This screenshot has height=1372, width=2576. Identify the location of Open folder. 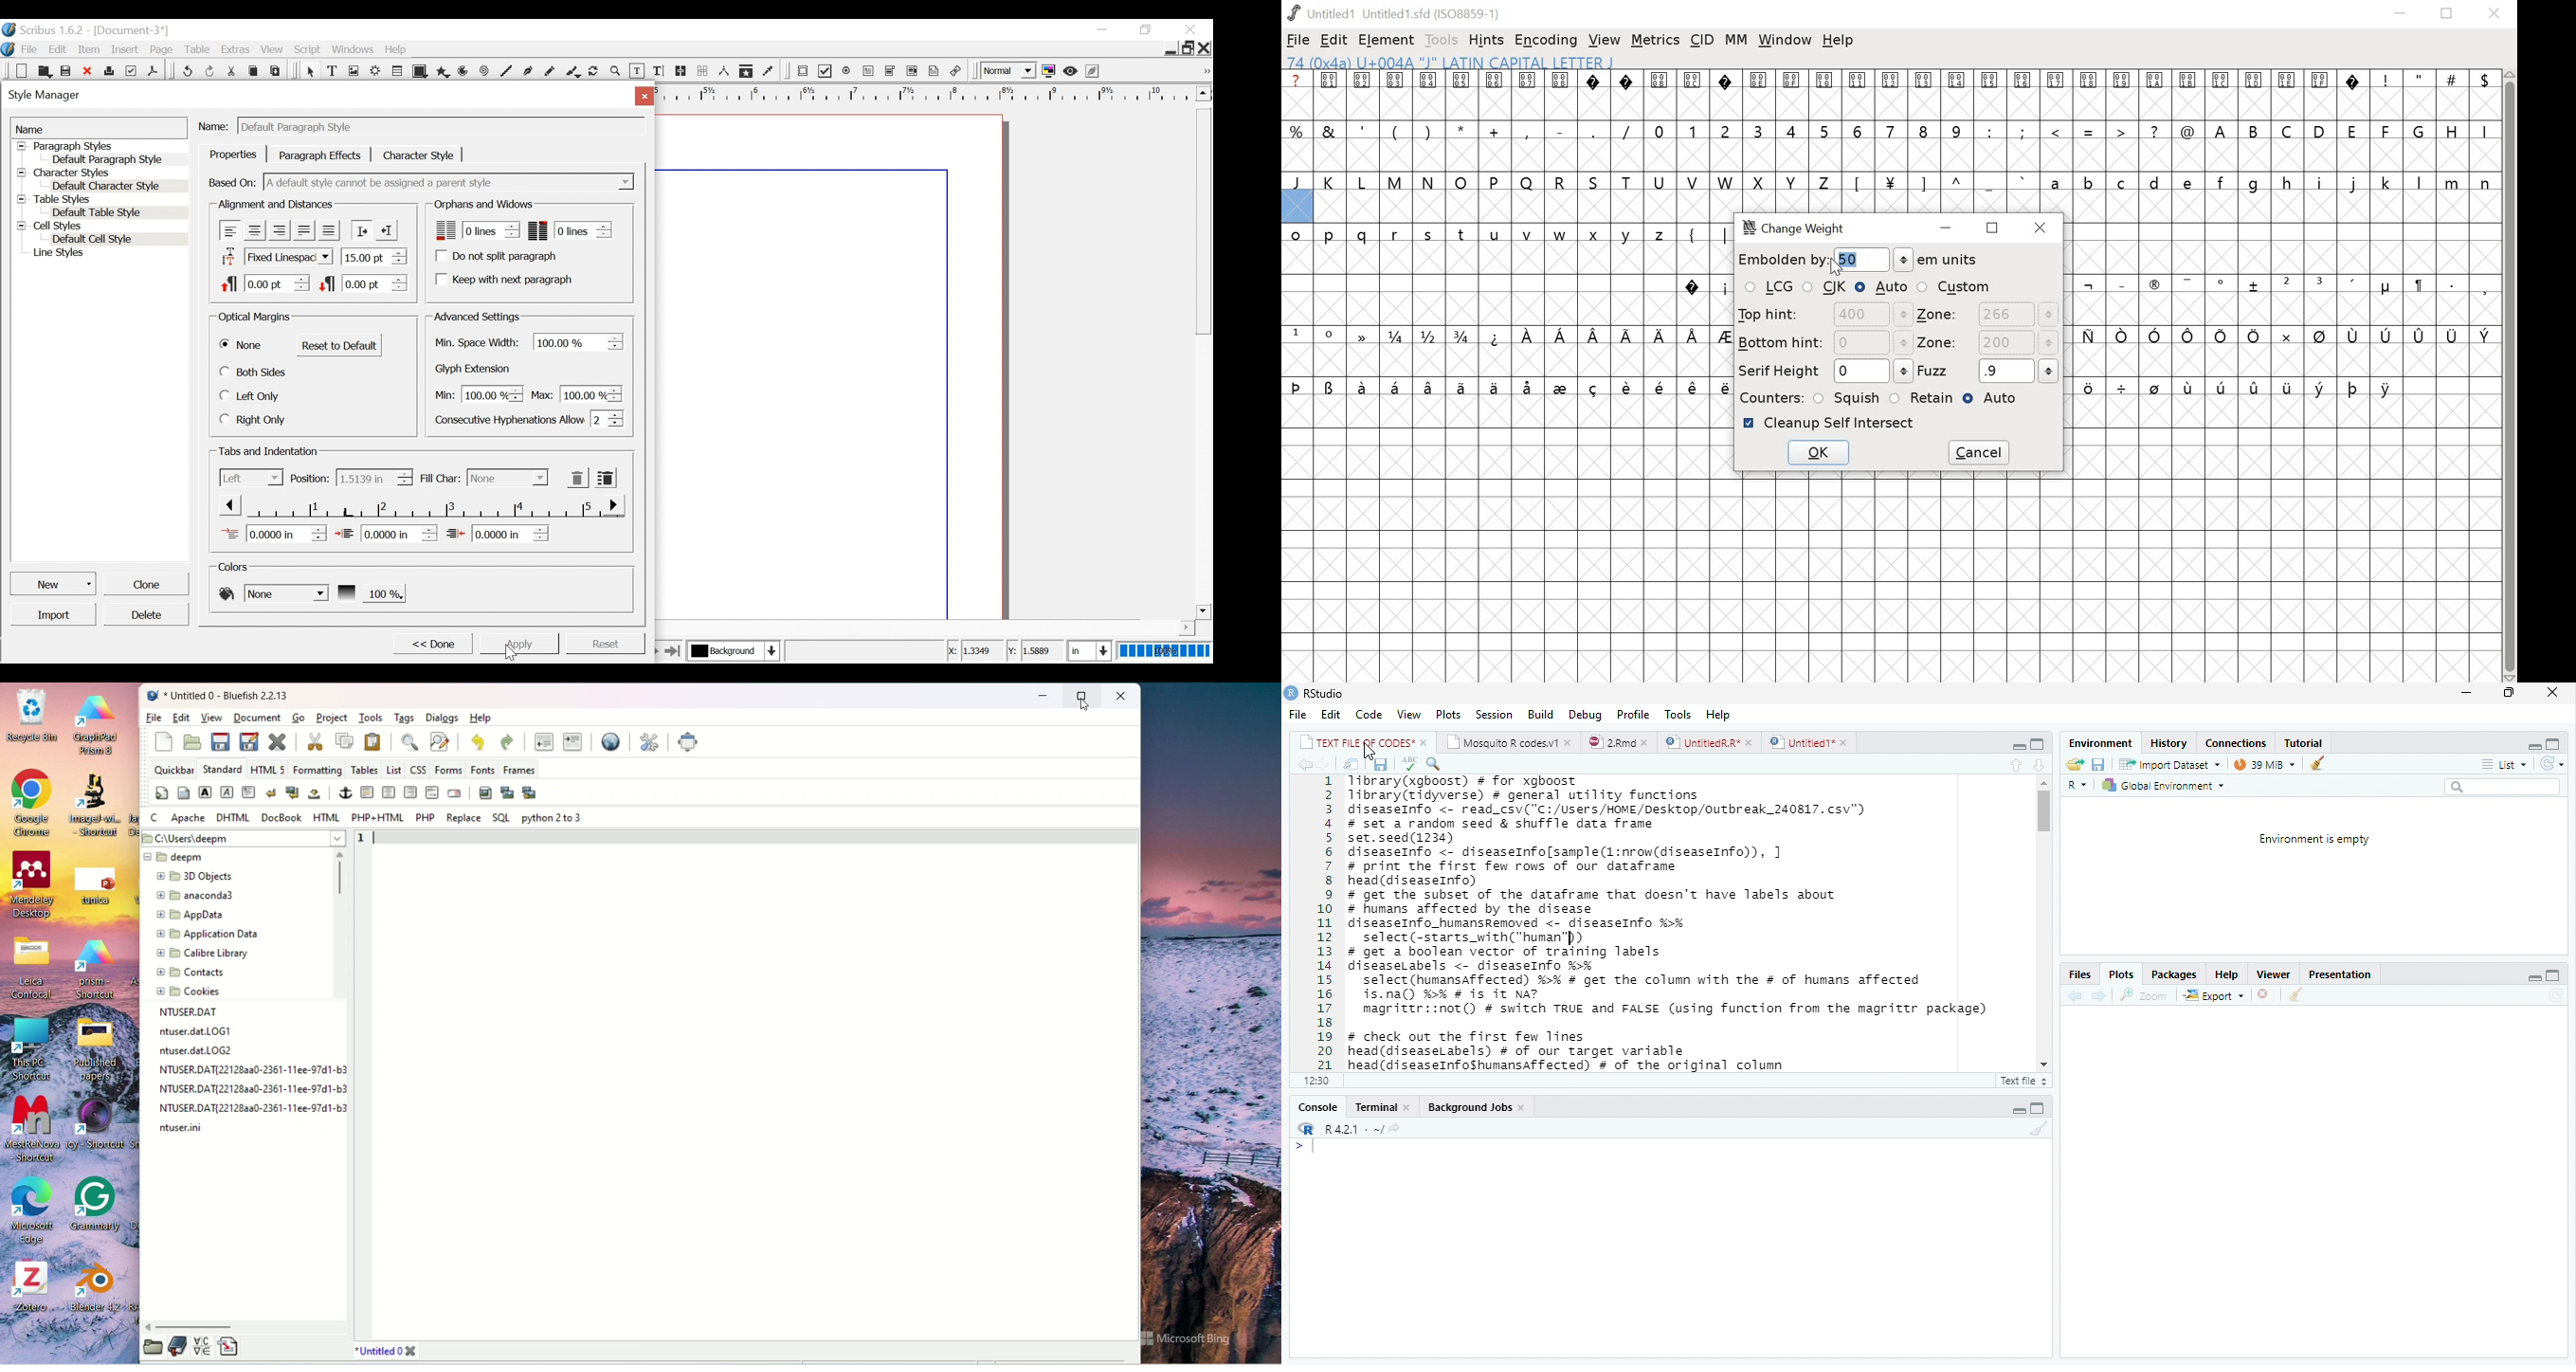
(2075, 763).